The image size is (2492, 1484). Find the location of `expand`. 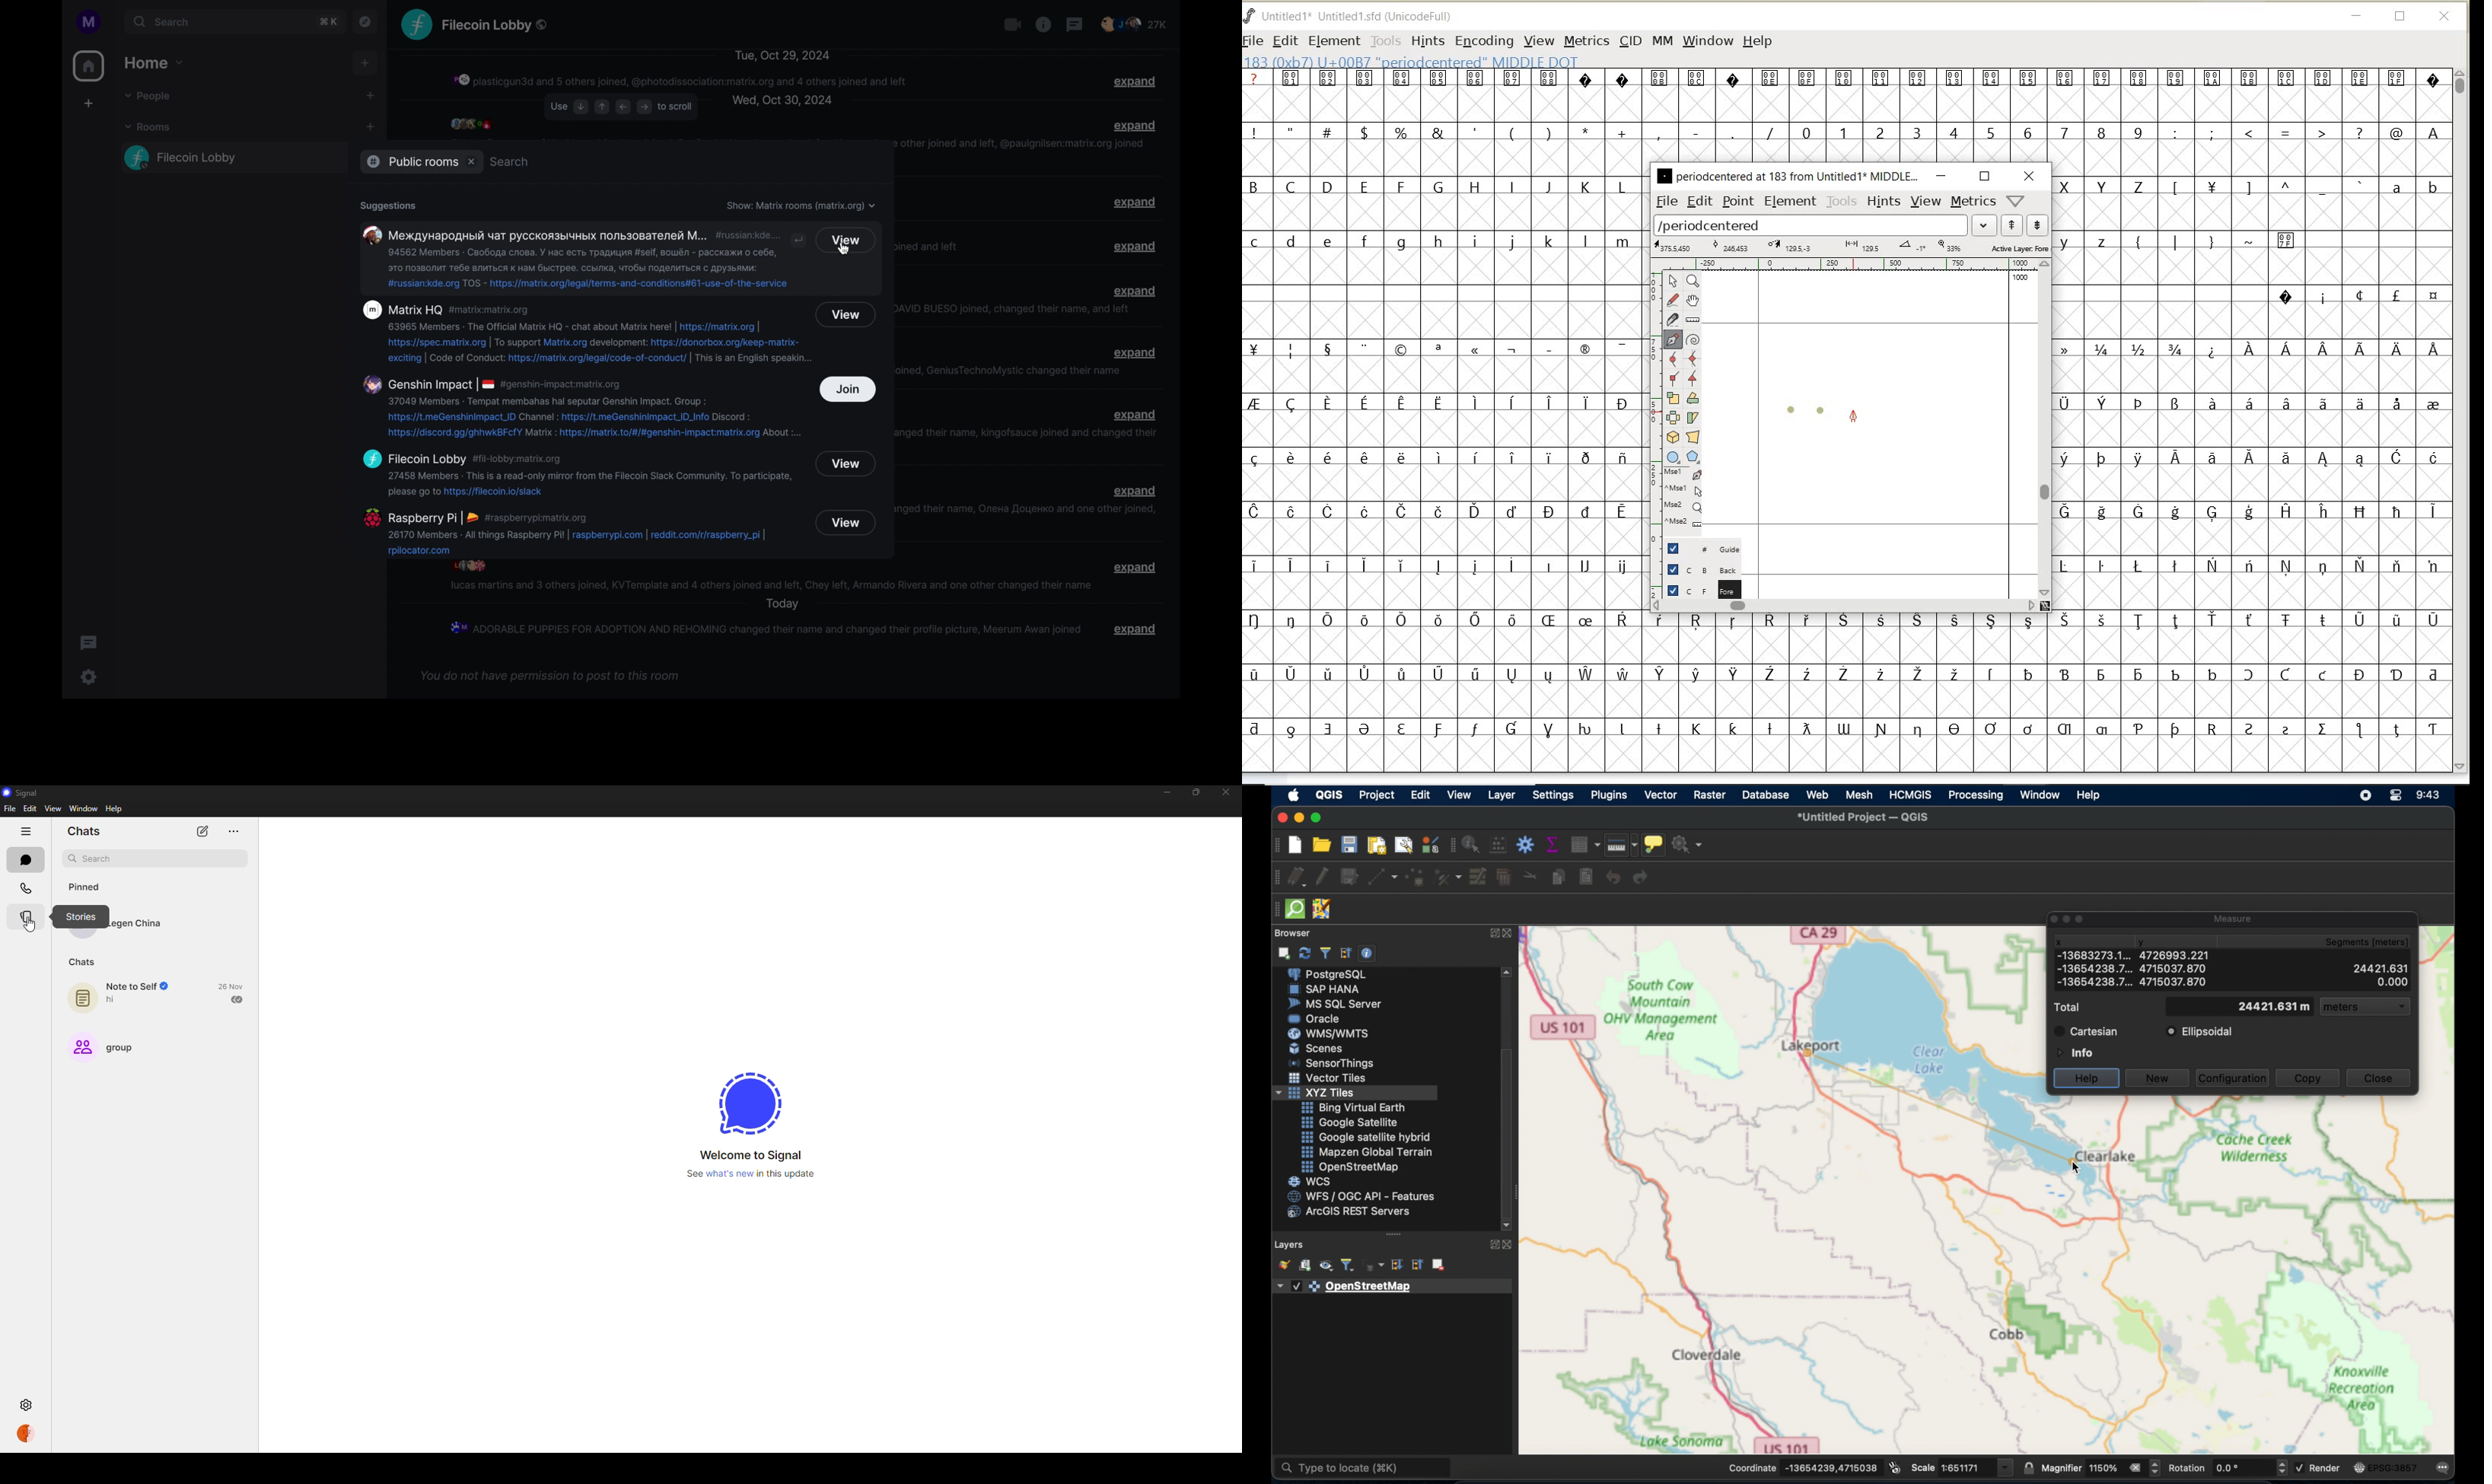

expand is located at coordinates (1135, 568).